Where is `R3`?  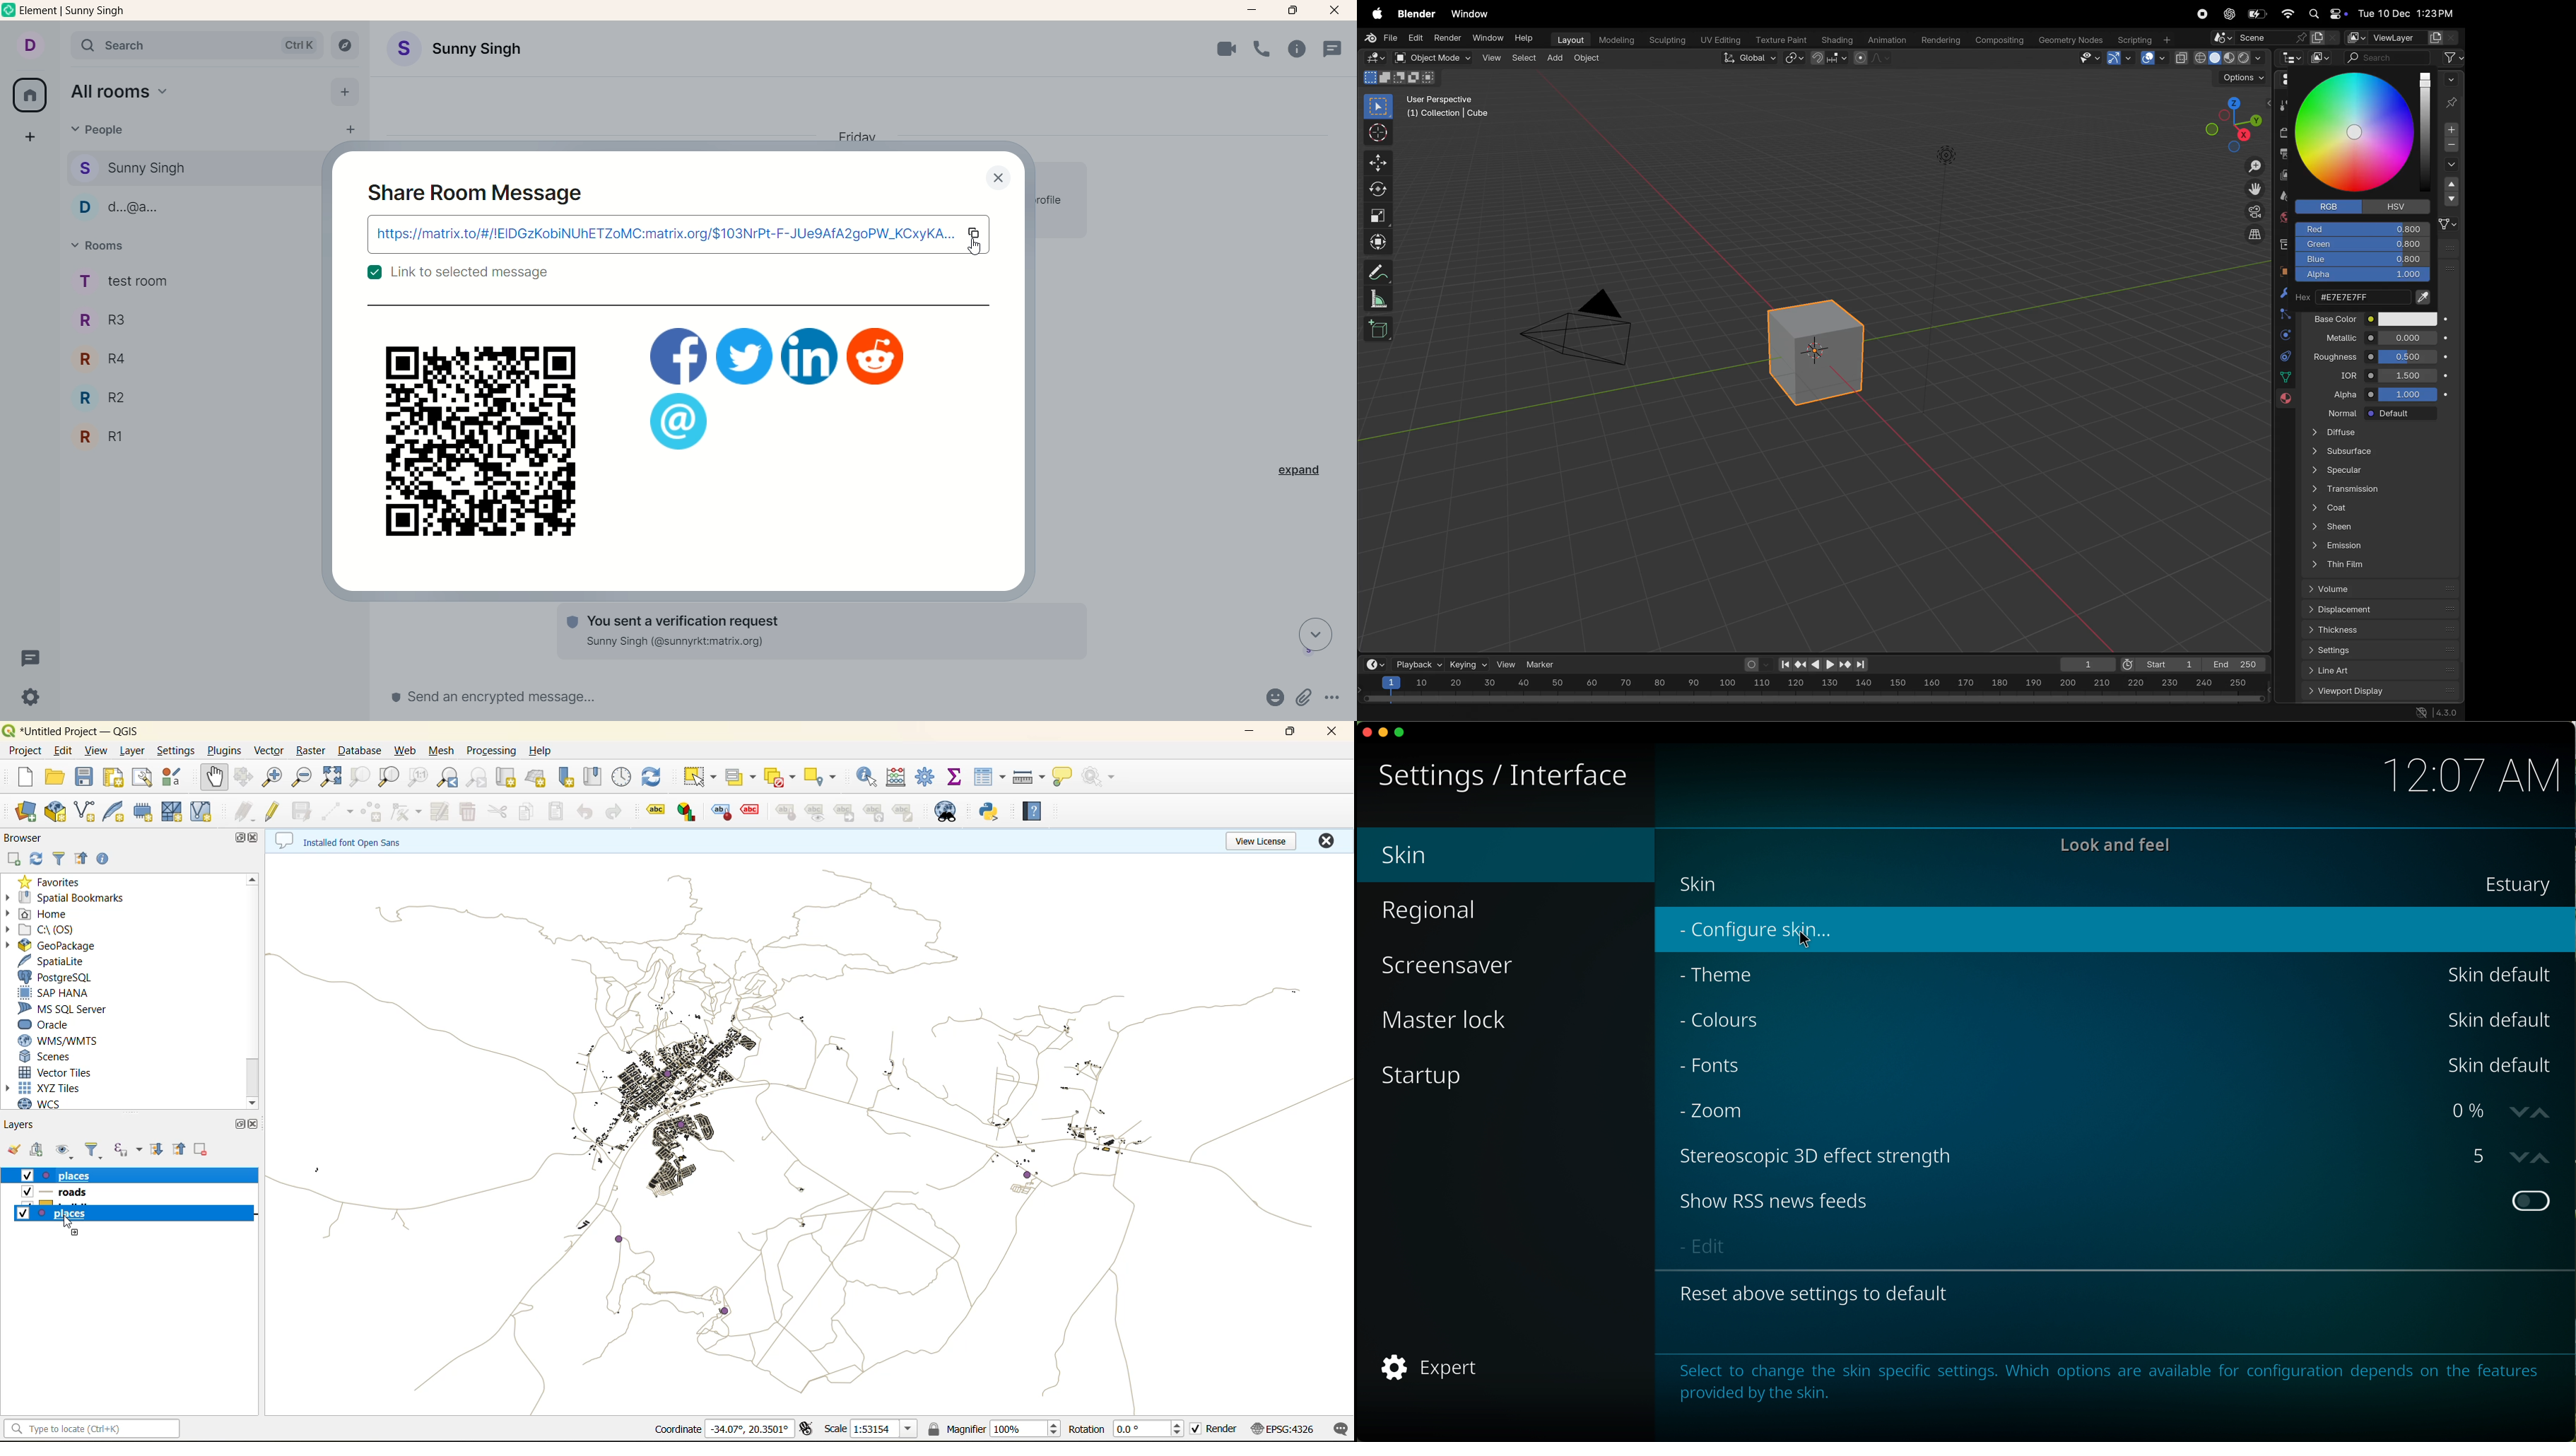 R3 is located at coordinates (108, 322).